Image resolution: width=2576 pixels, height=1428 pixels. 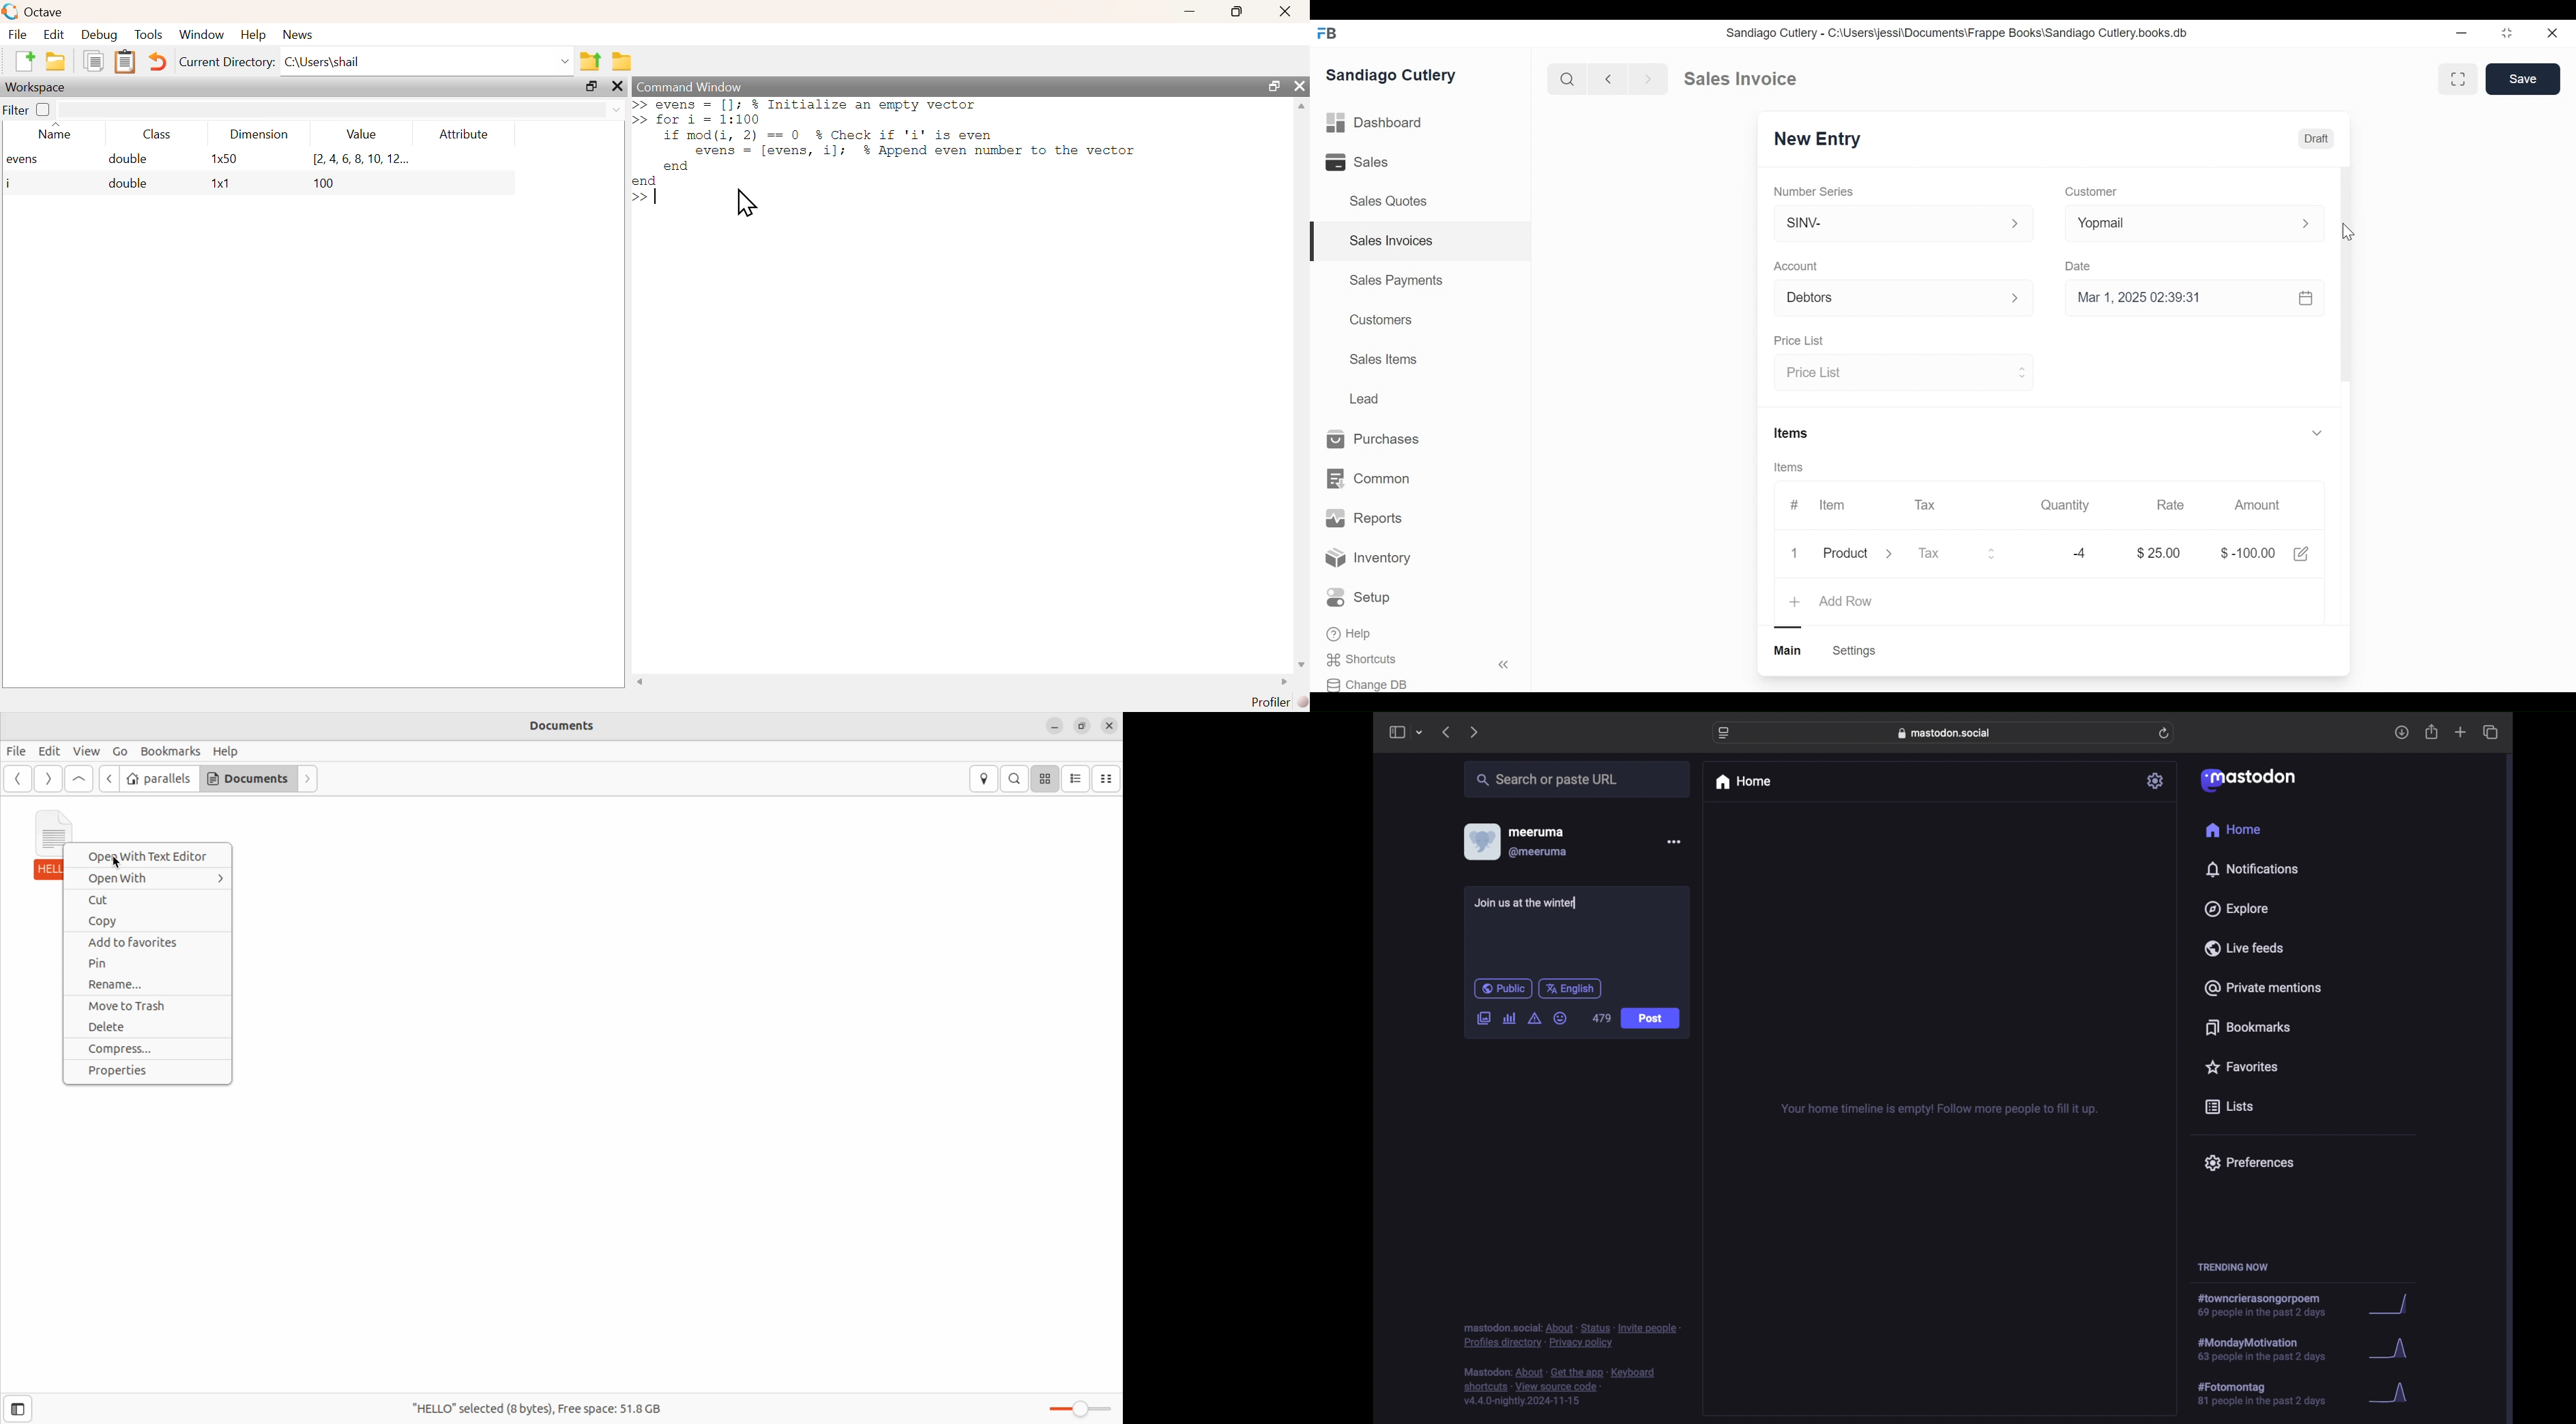 What do you see at coordinates (2157, 781) in the screenshot?
I see `settings` at bounding box center [2157, 781].